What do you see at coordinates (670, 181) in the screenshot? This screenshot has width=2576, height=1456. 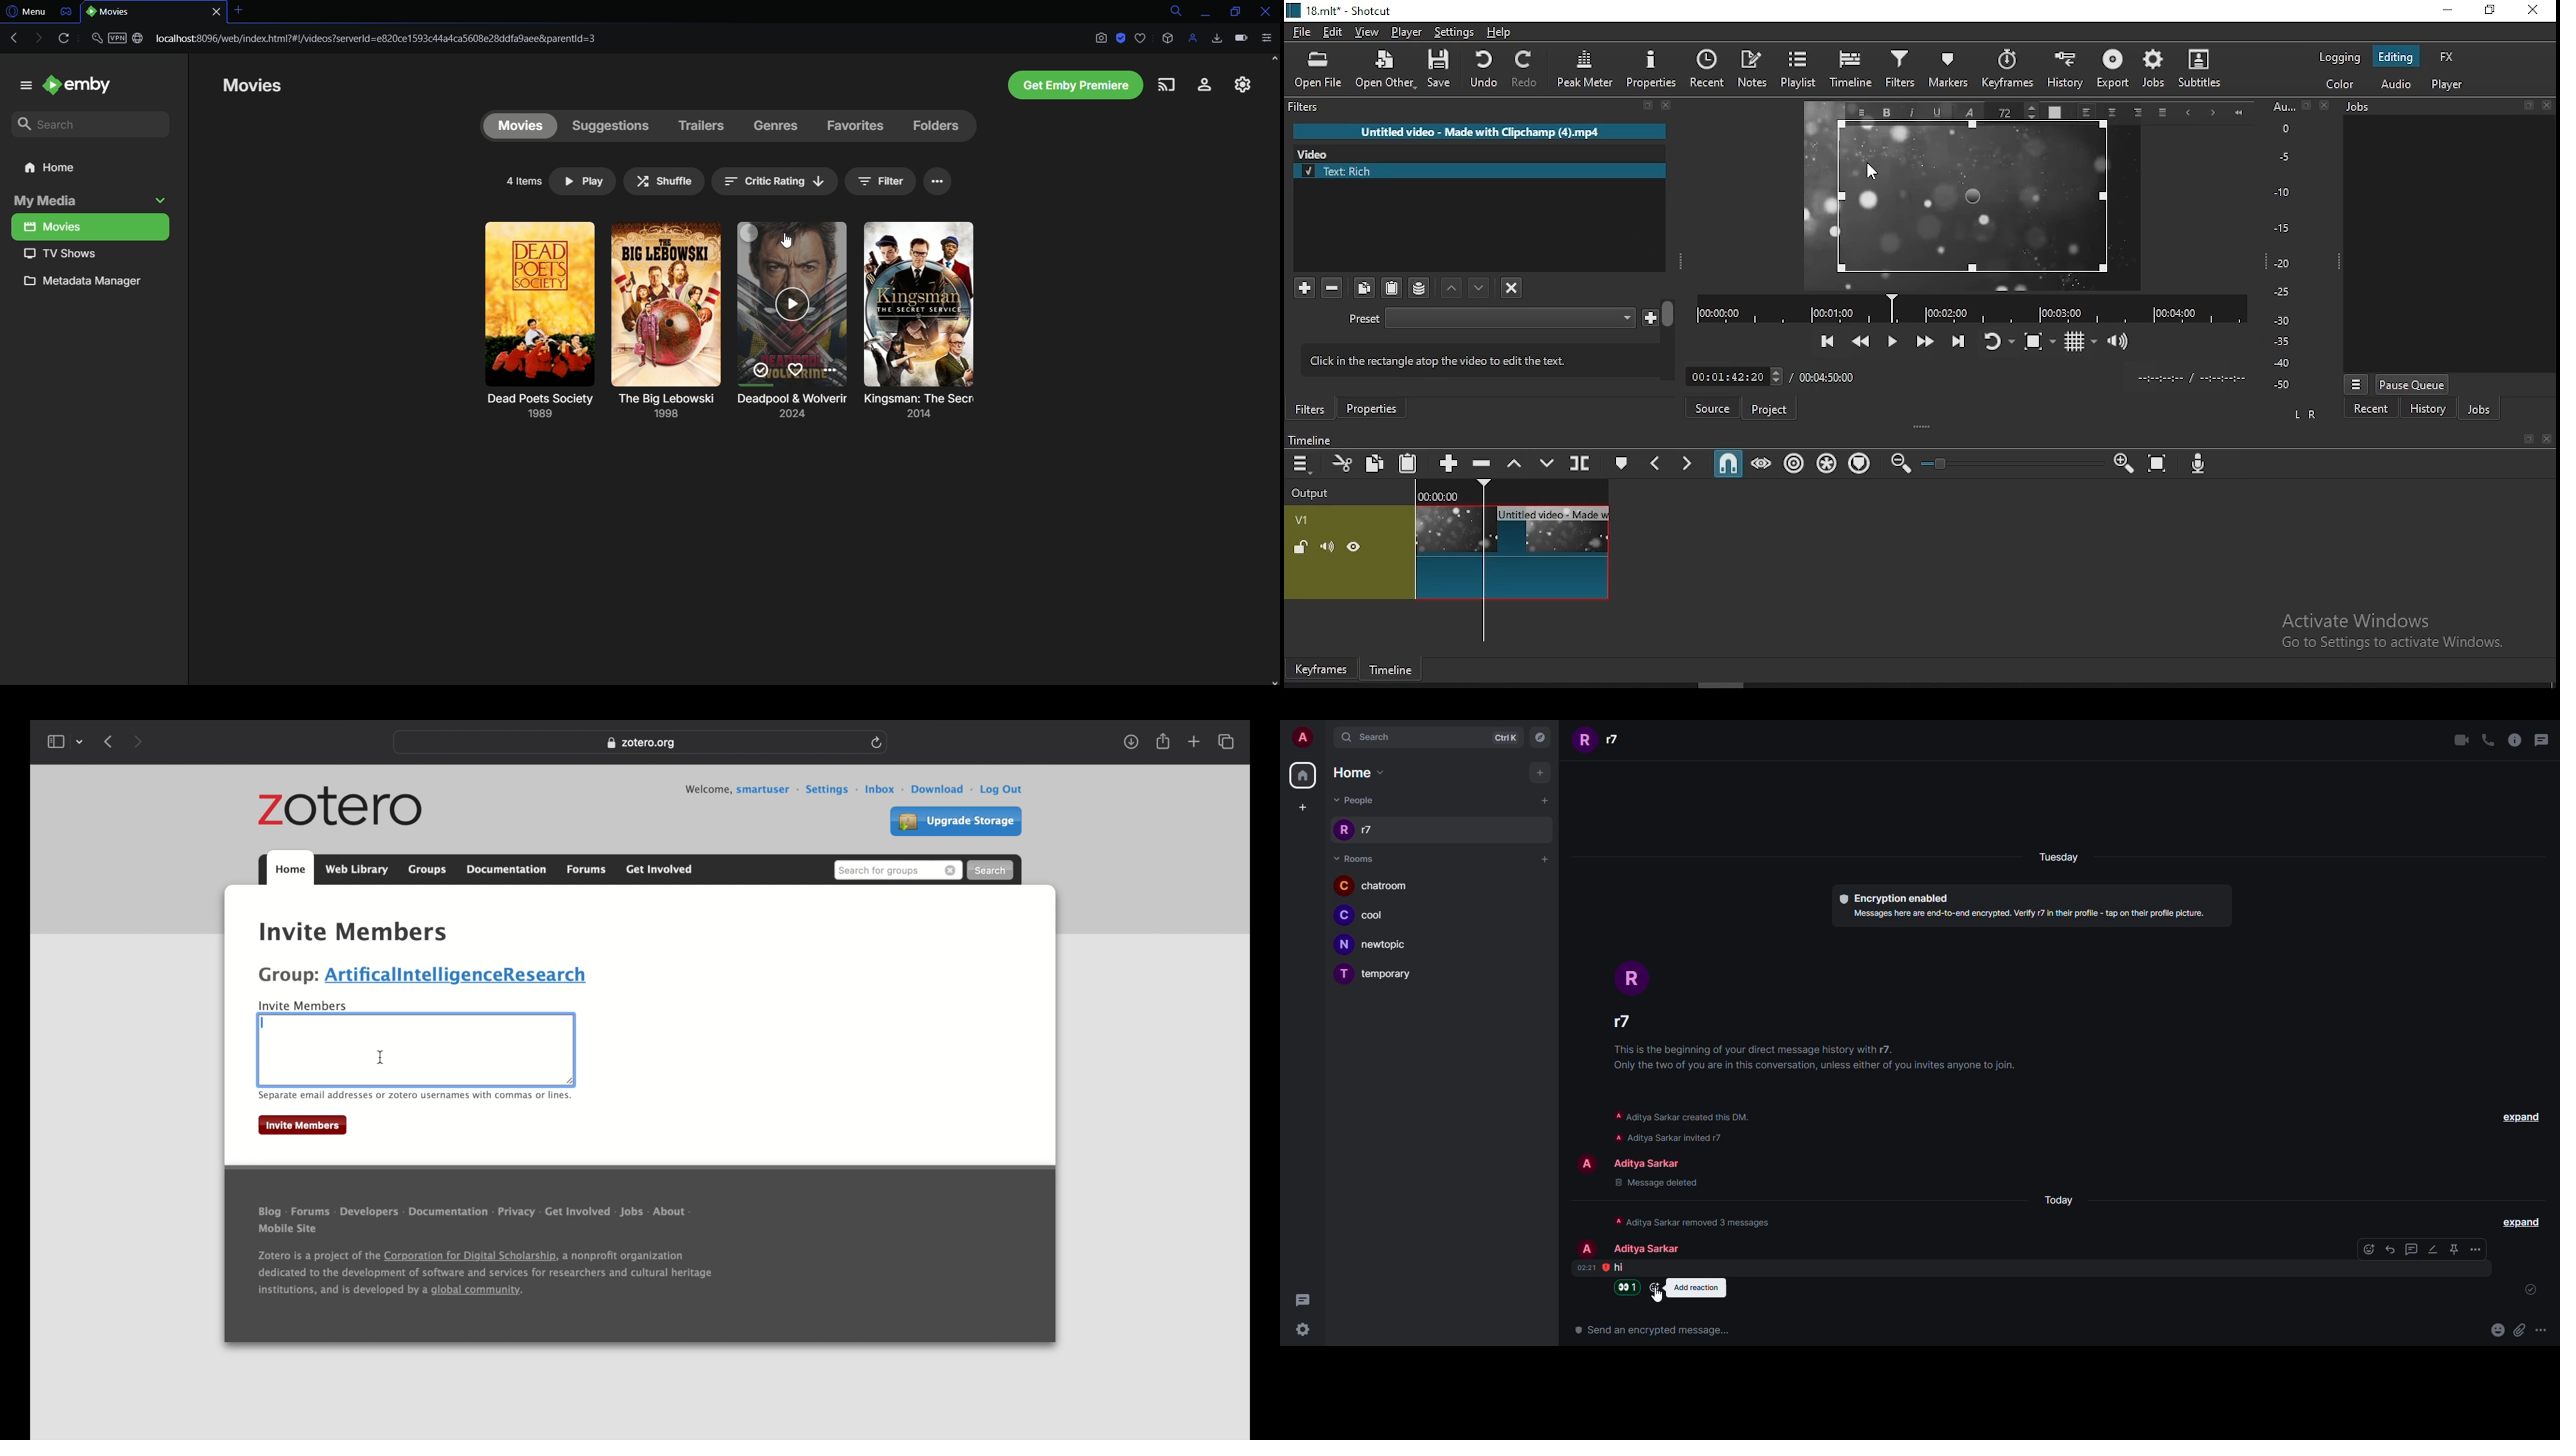 I see `Shuffle` at bounding box center [670, 181].